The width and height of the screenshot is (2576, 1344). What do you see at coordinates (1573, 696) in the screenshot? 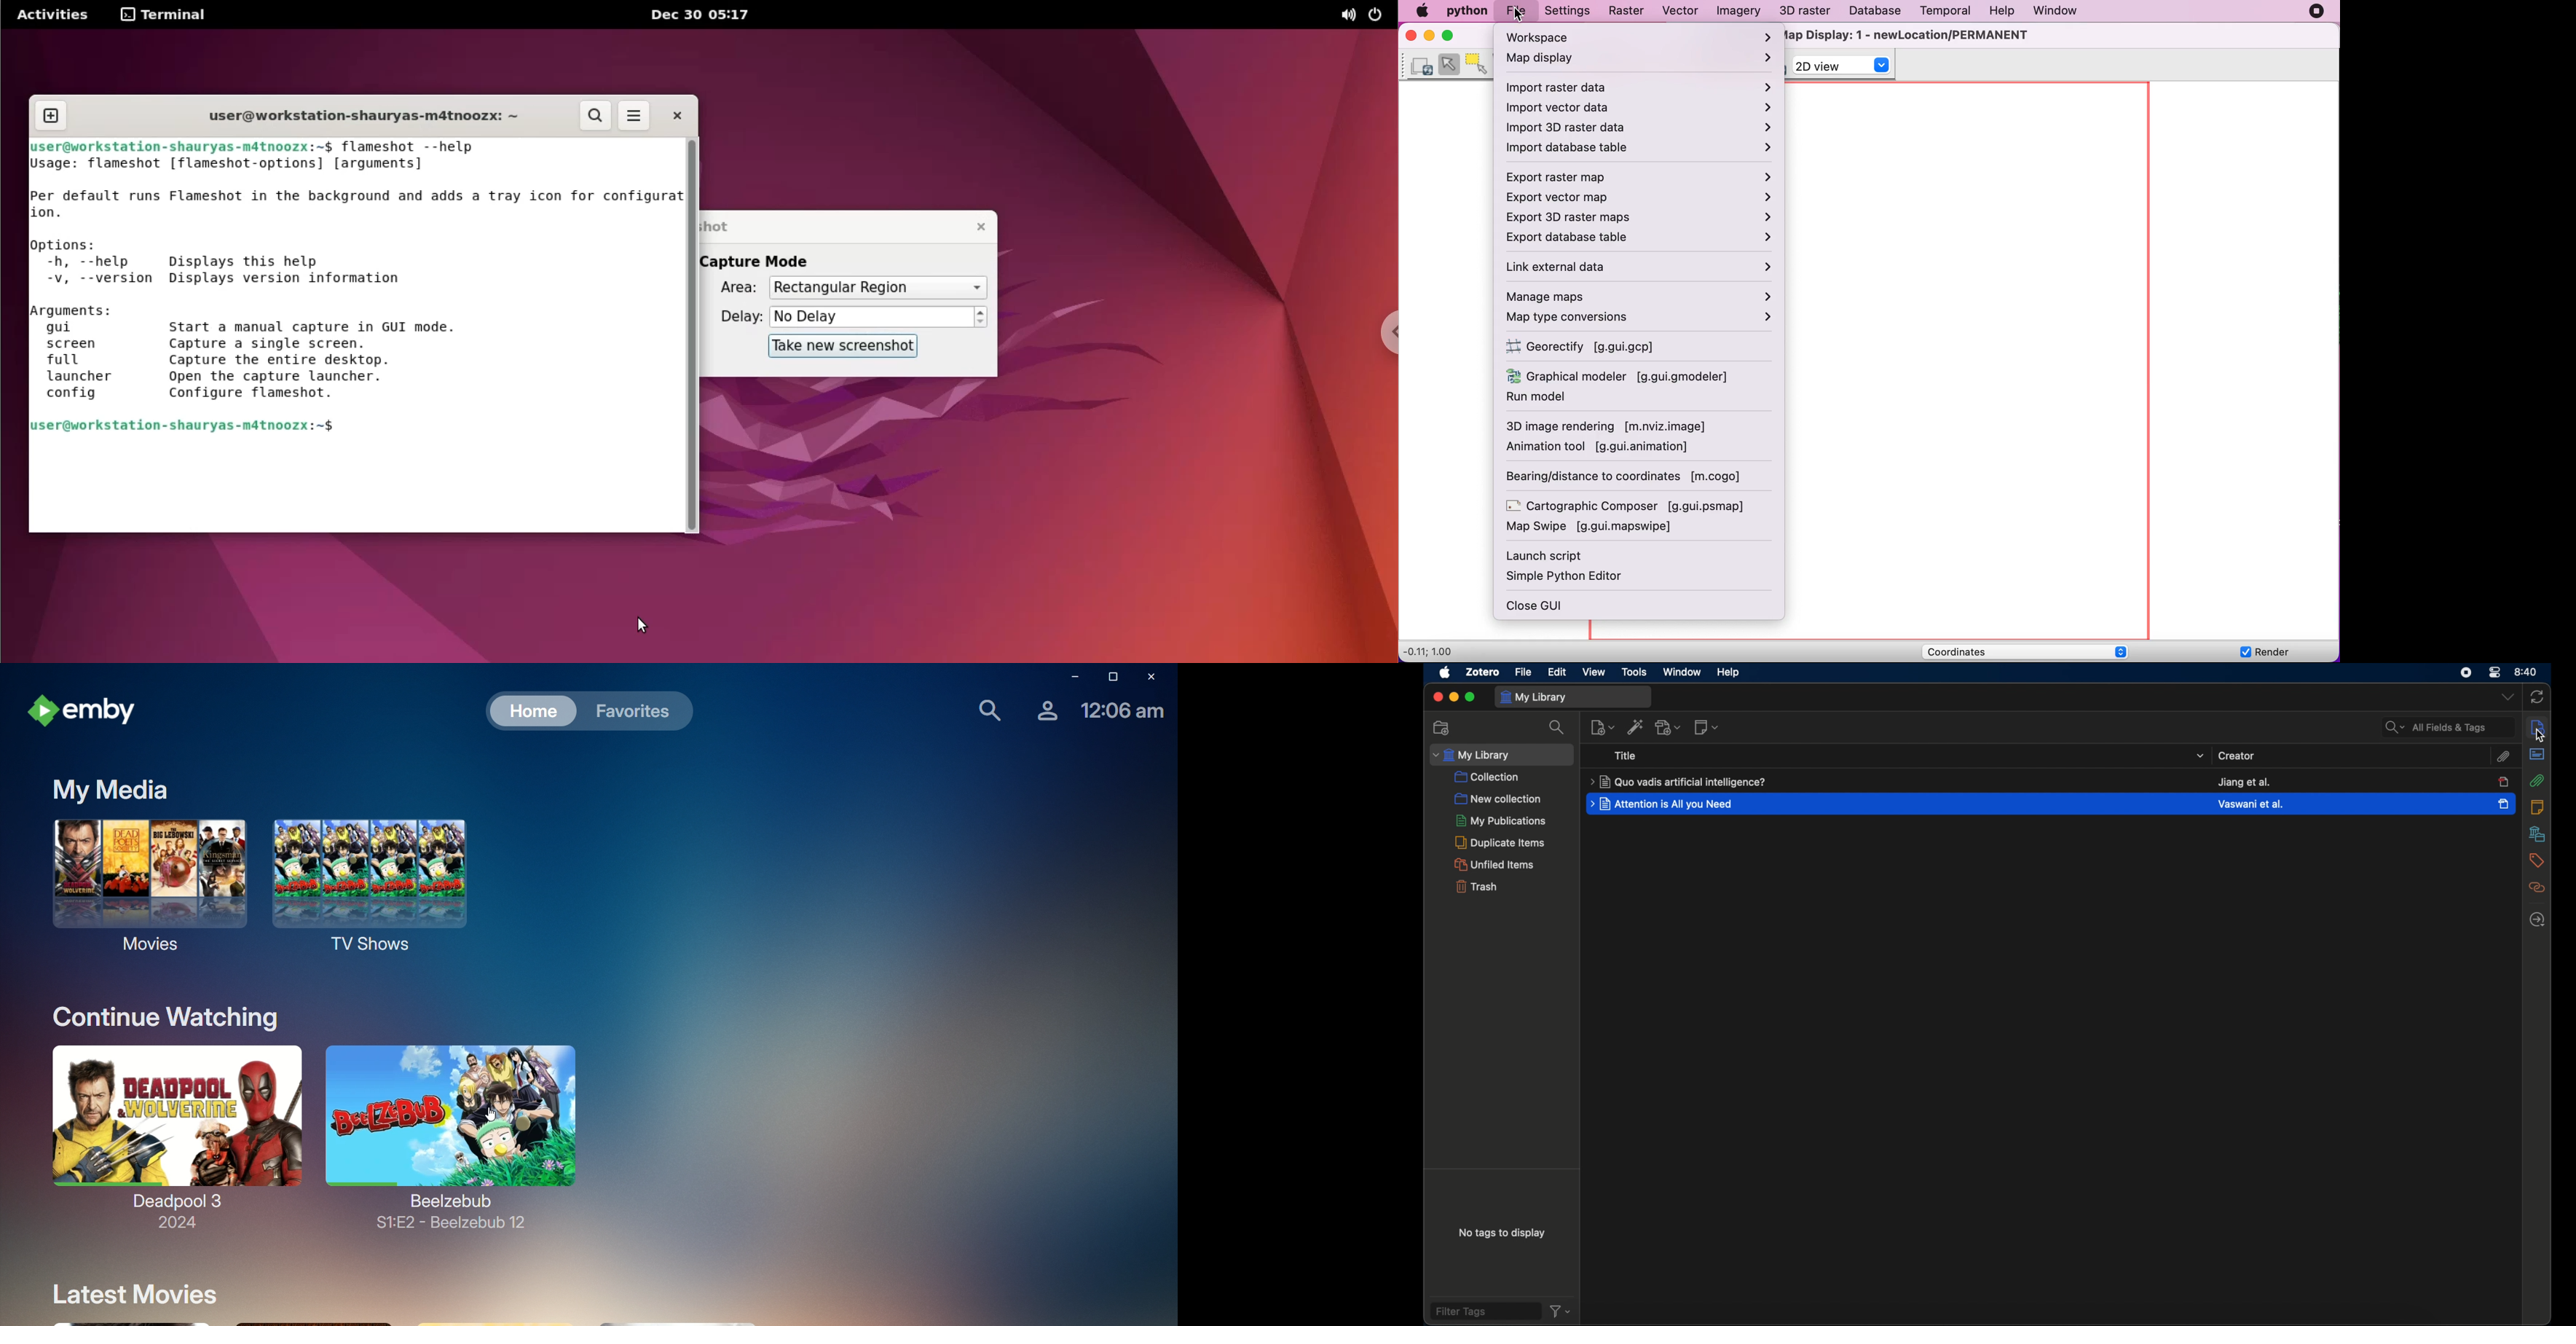
I see `my library` at bounding box center [1573, 696].